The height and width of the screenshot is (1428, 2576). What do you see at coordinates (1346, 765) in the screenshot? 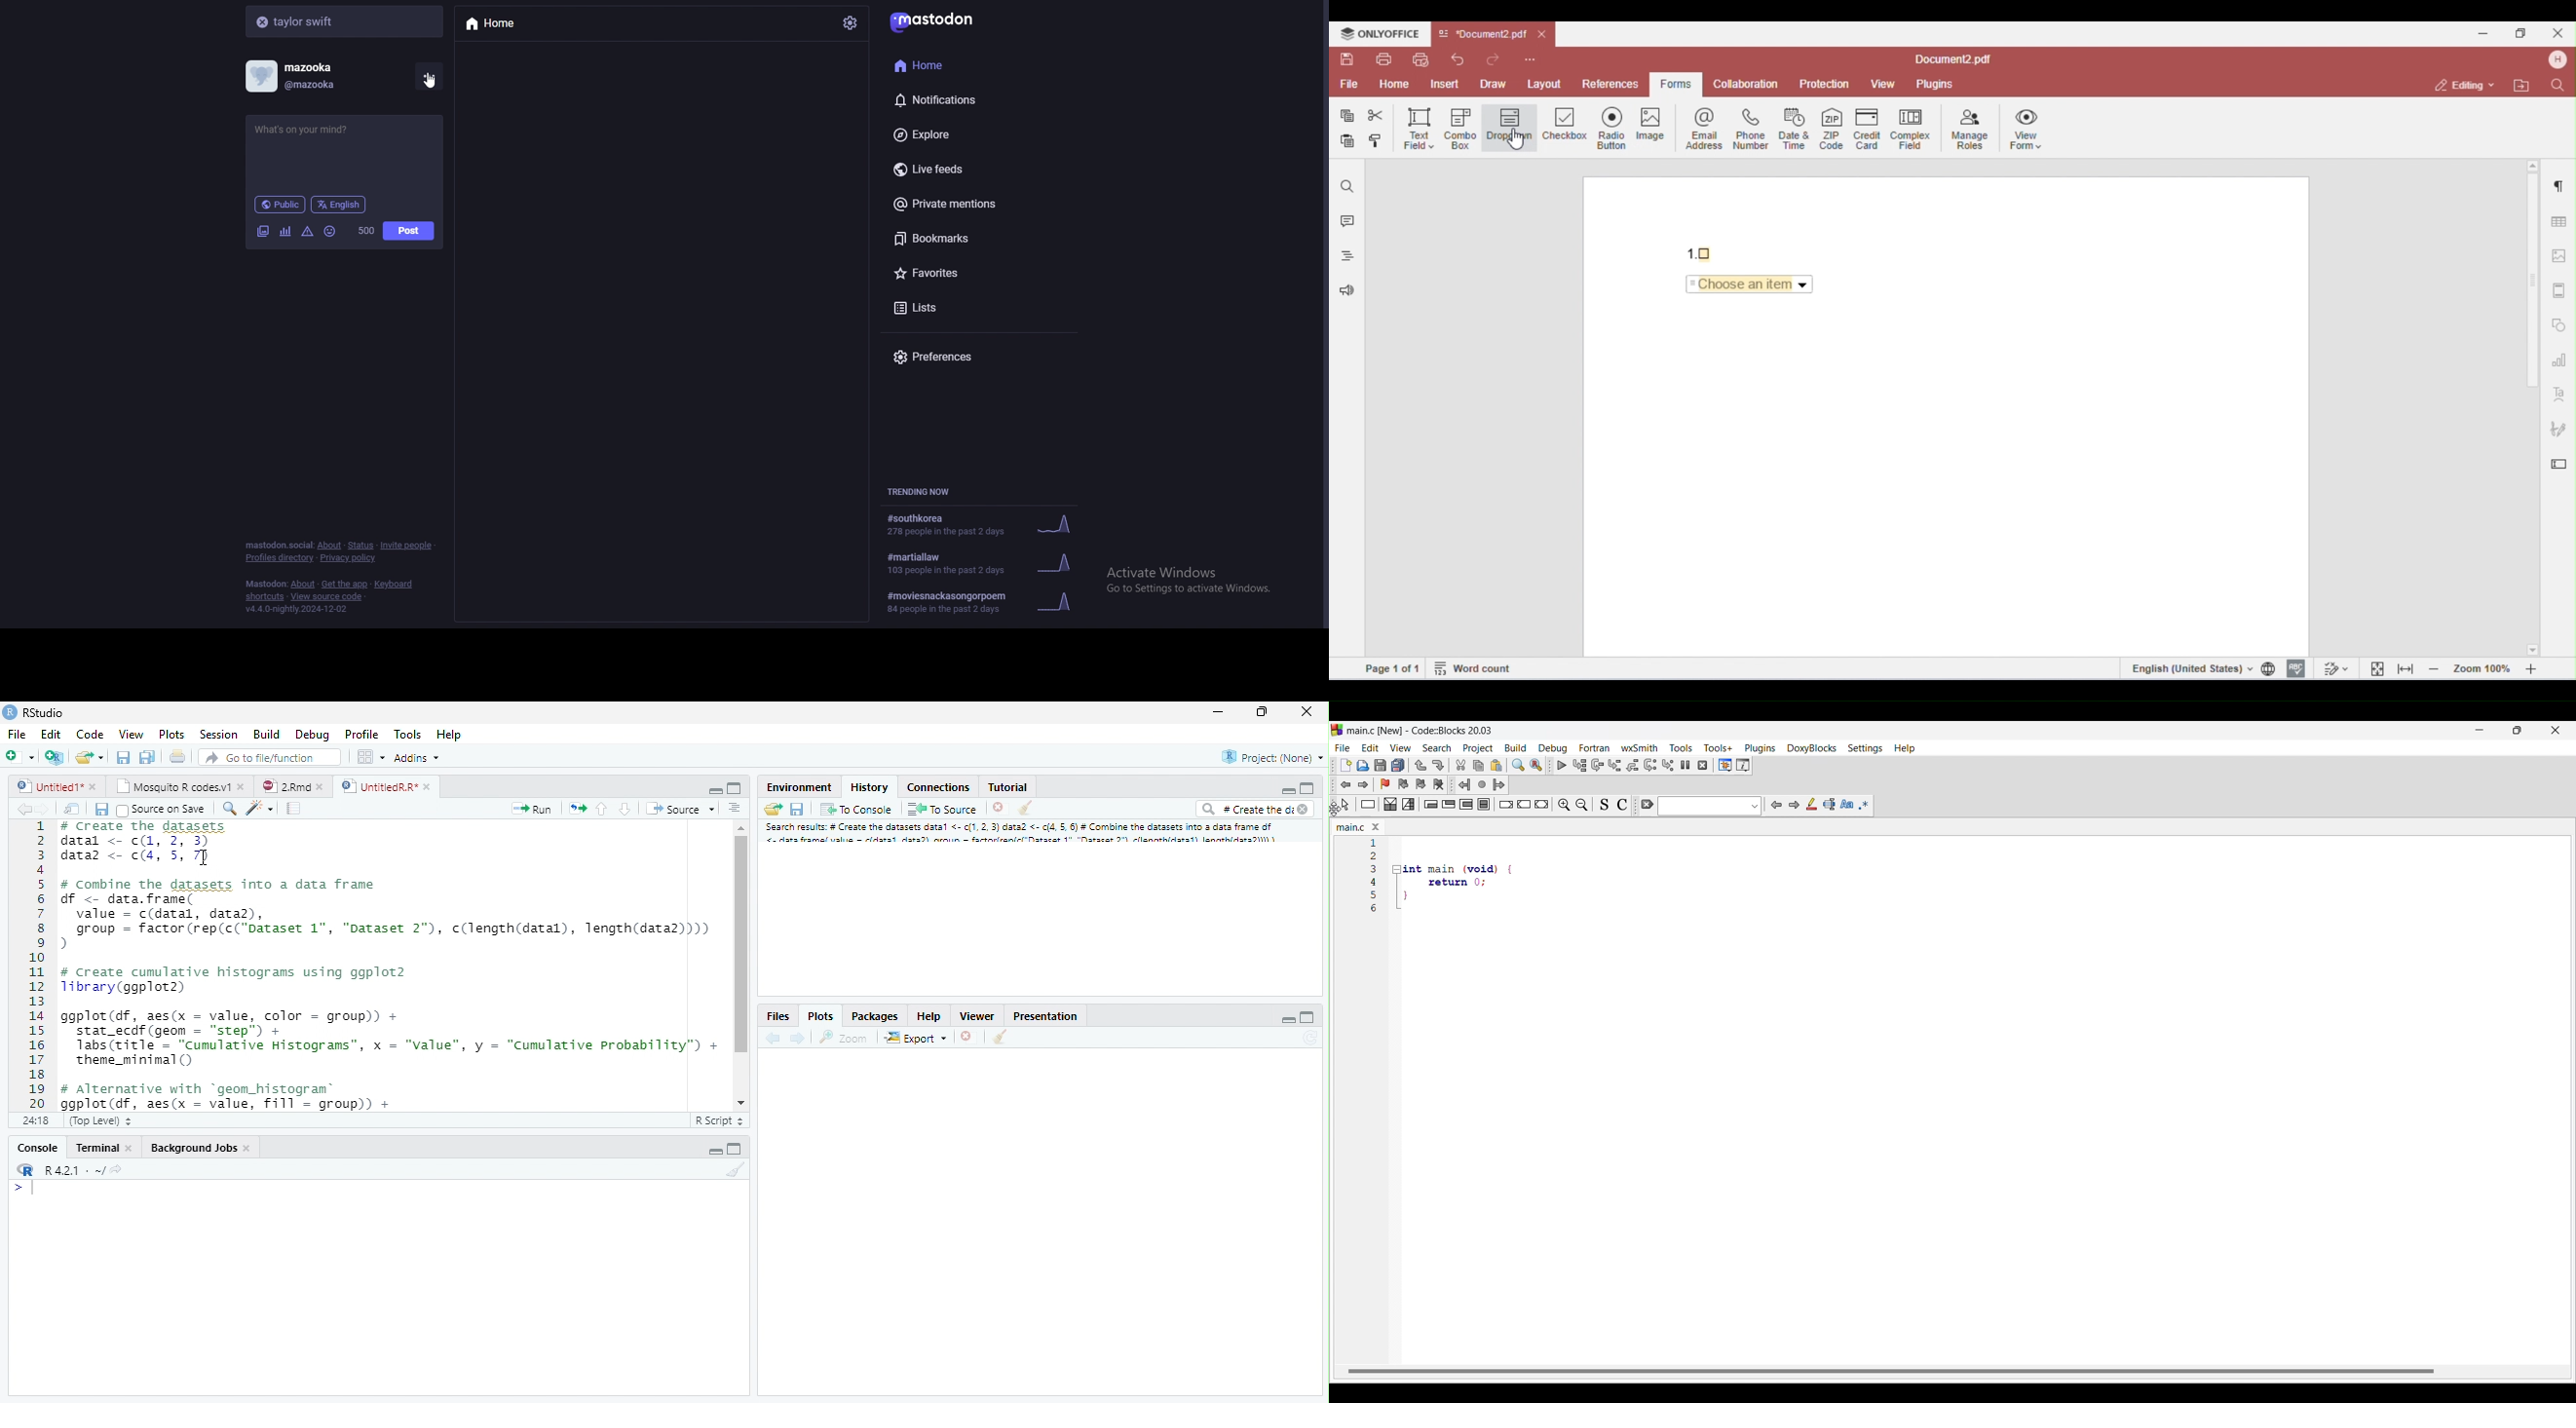
I see `New file` at bounding box center [1346, 765].